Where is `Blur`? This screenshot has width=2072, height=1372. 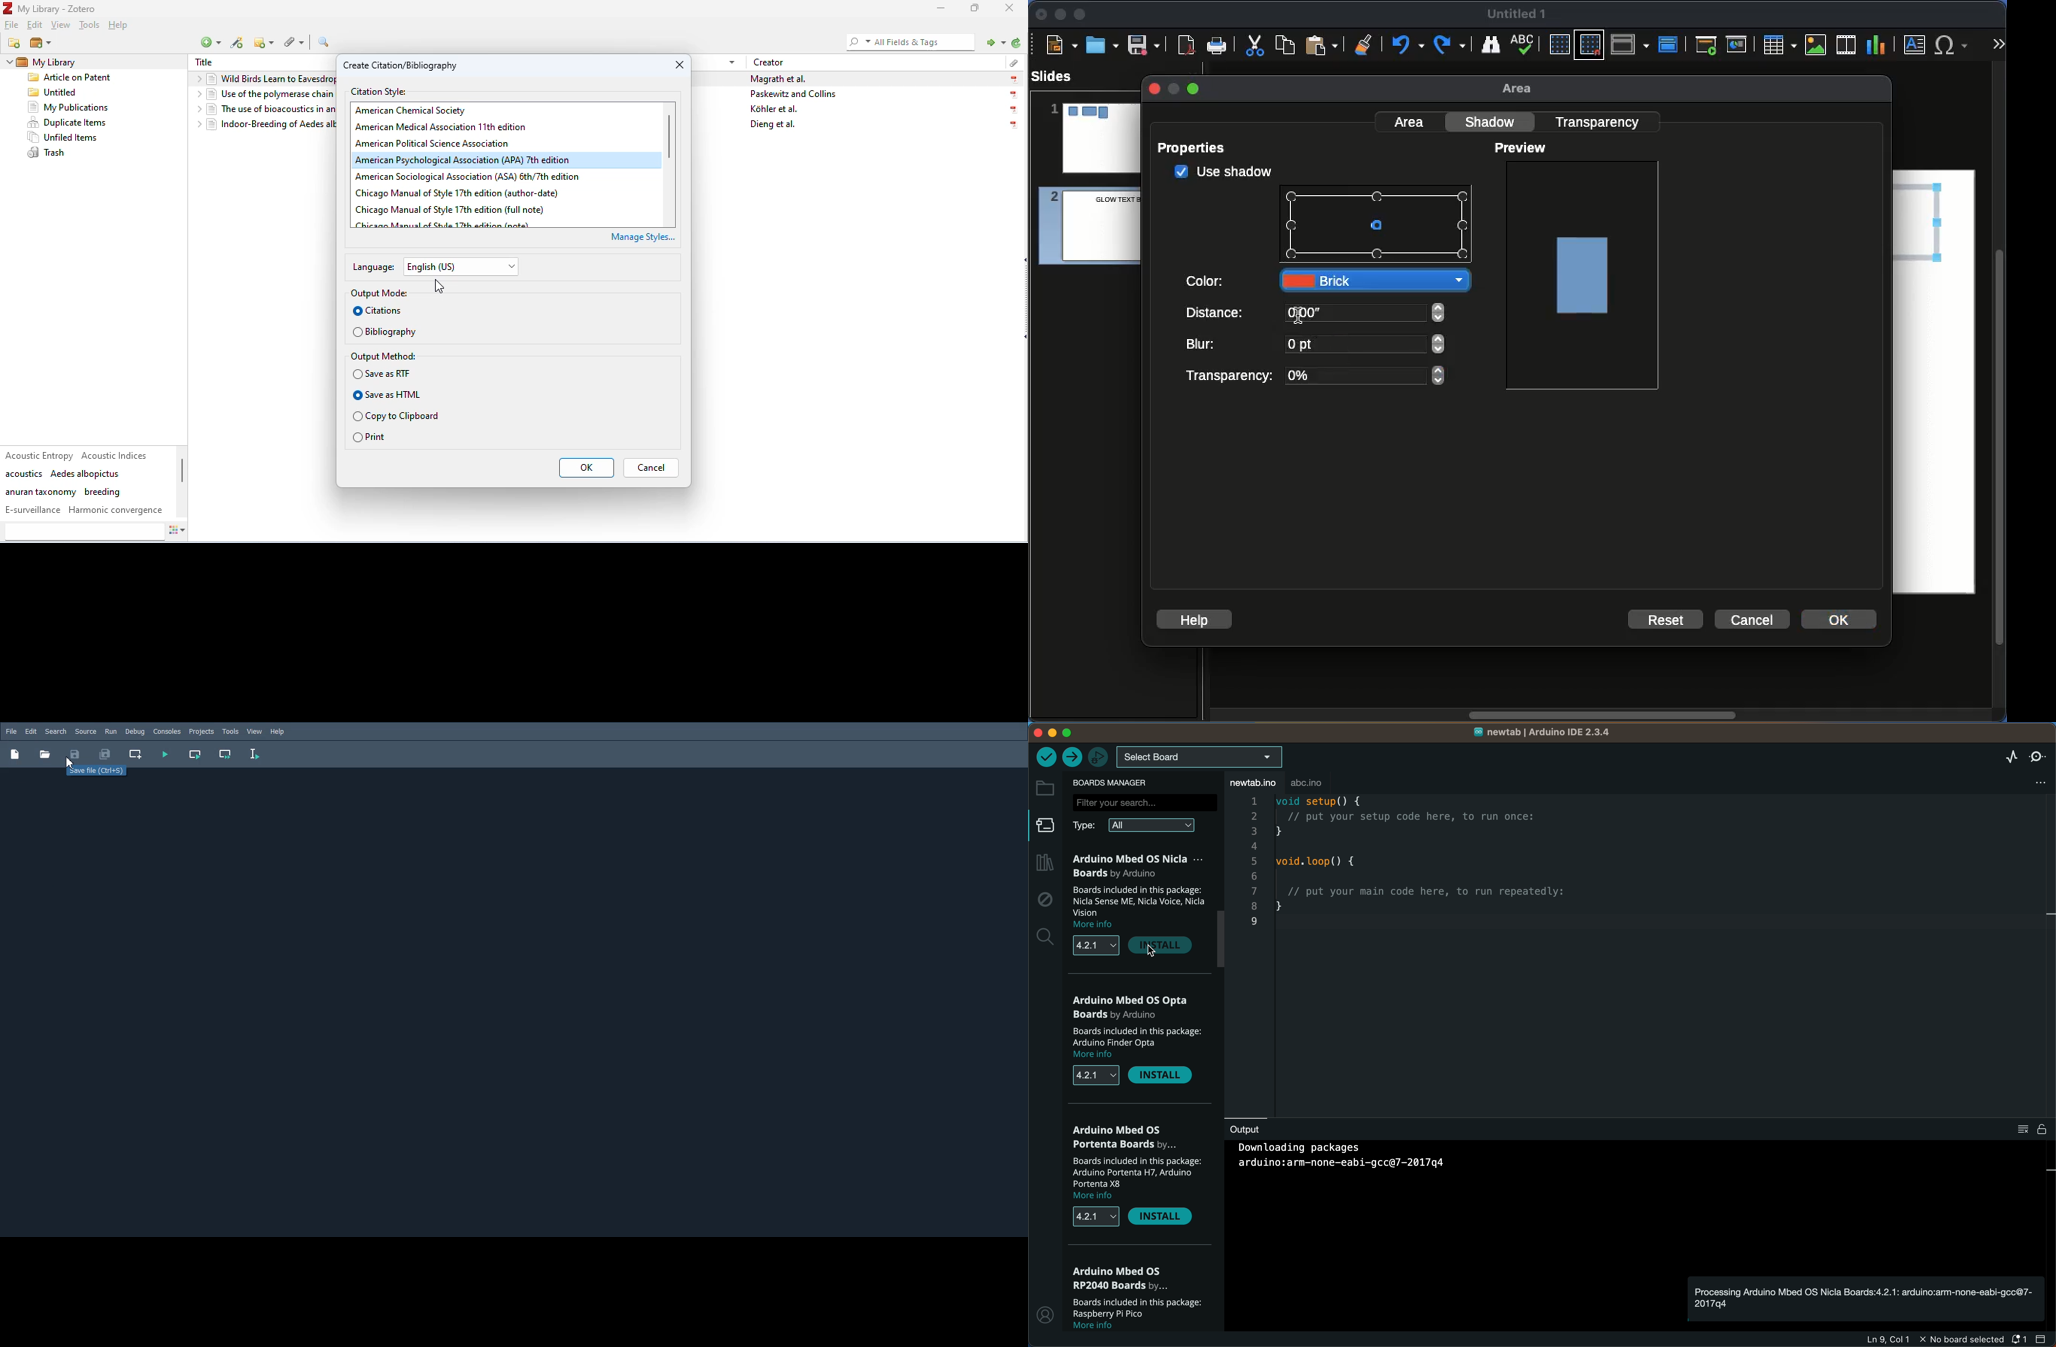 Blur is located at coordinates (1317, 346).